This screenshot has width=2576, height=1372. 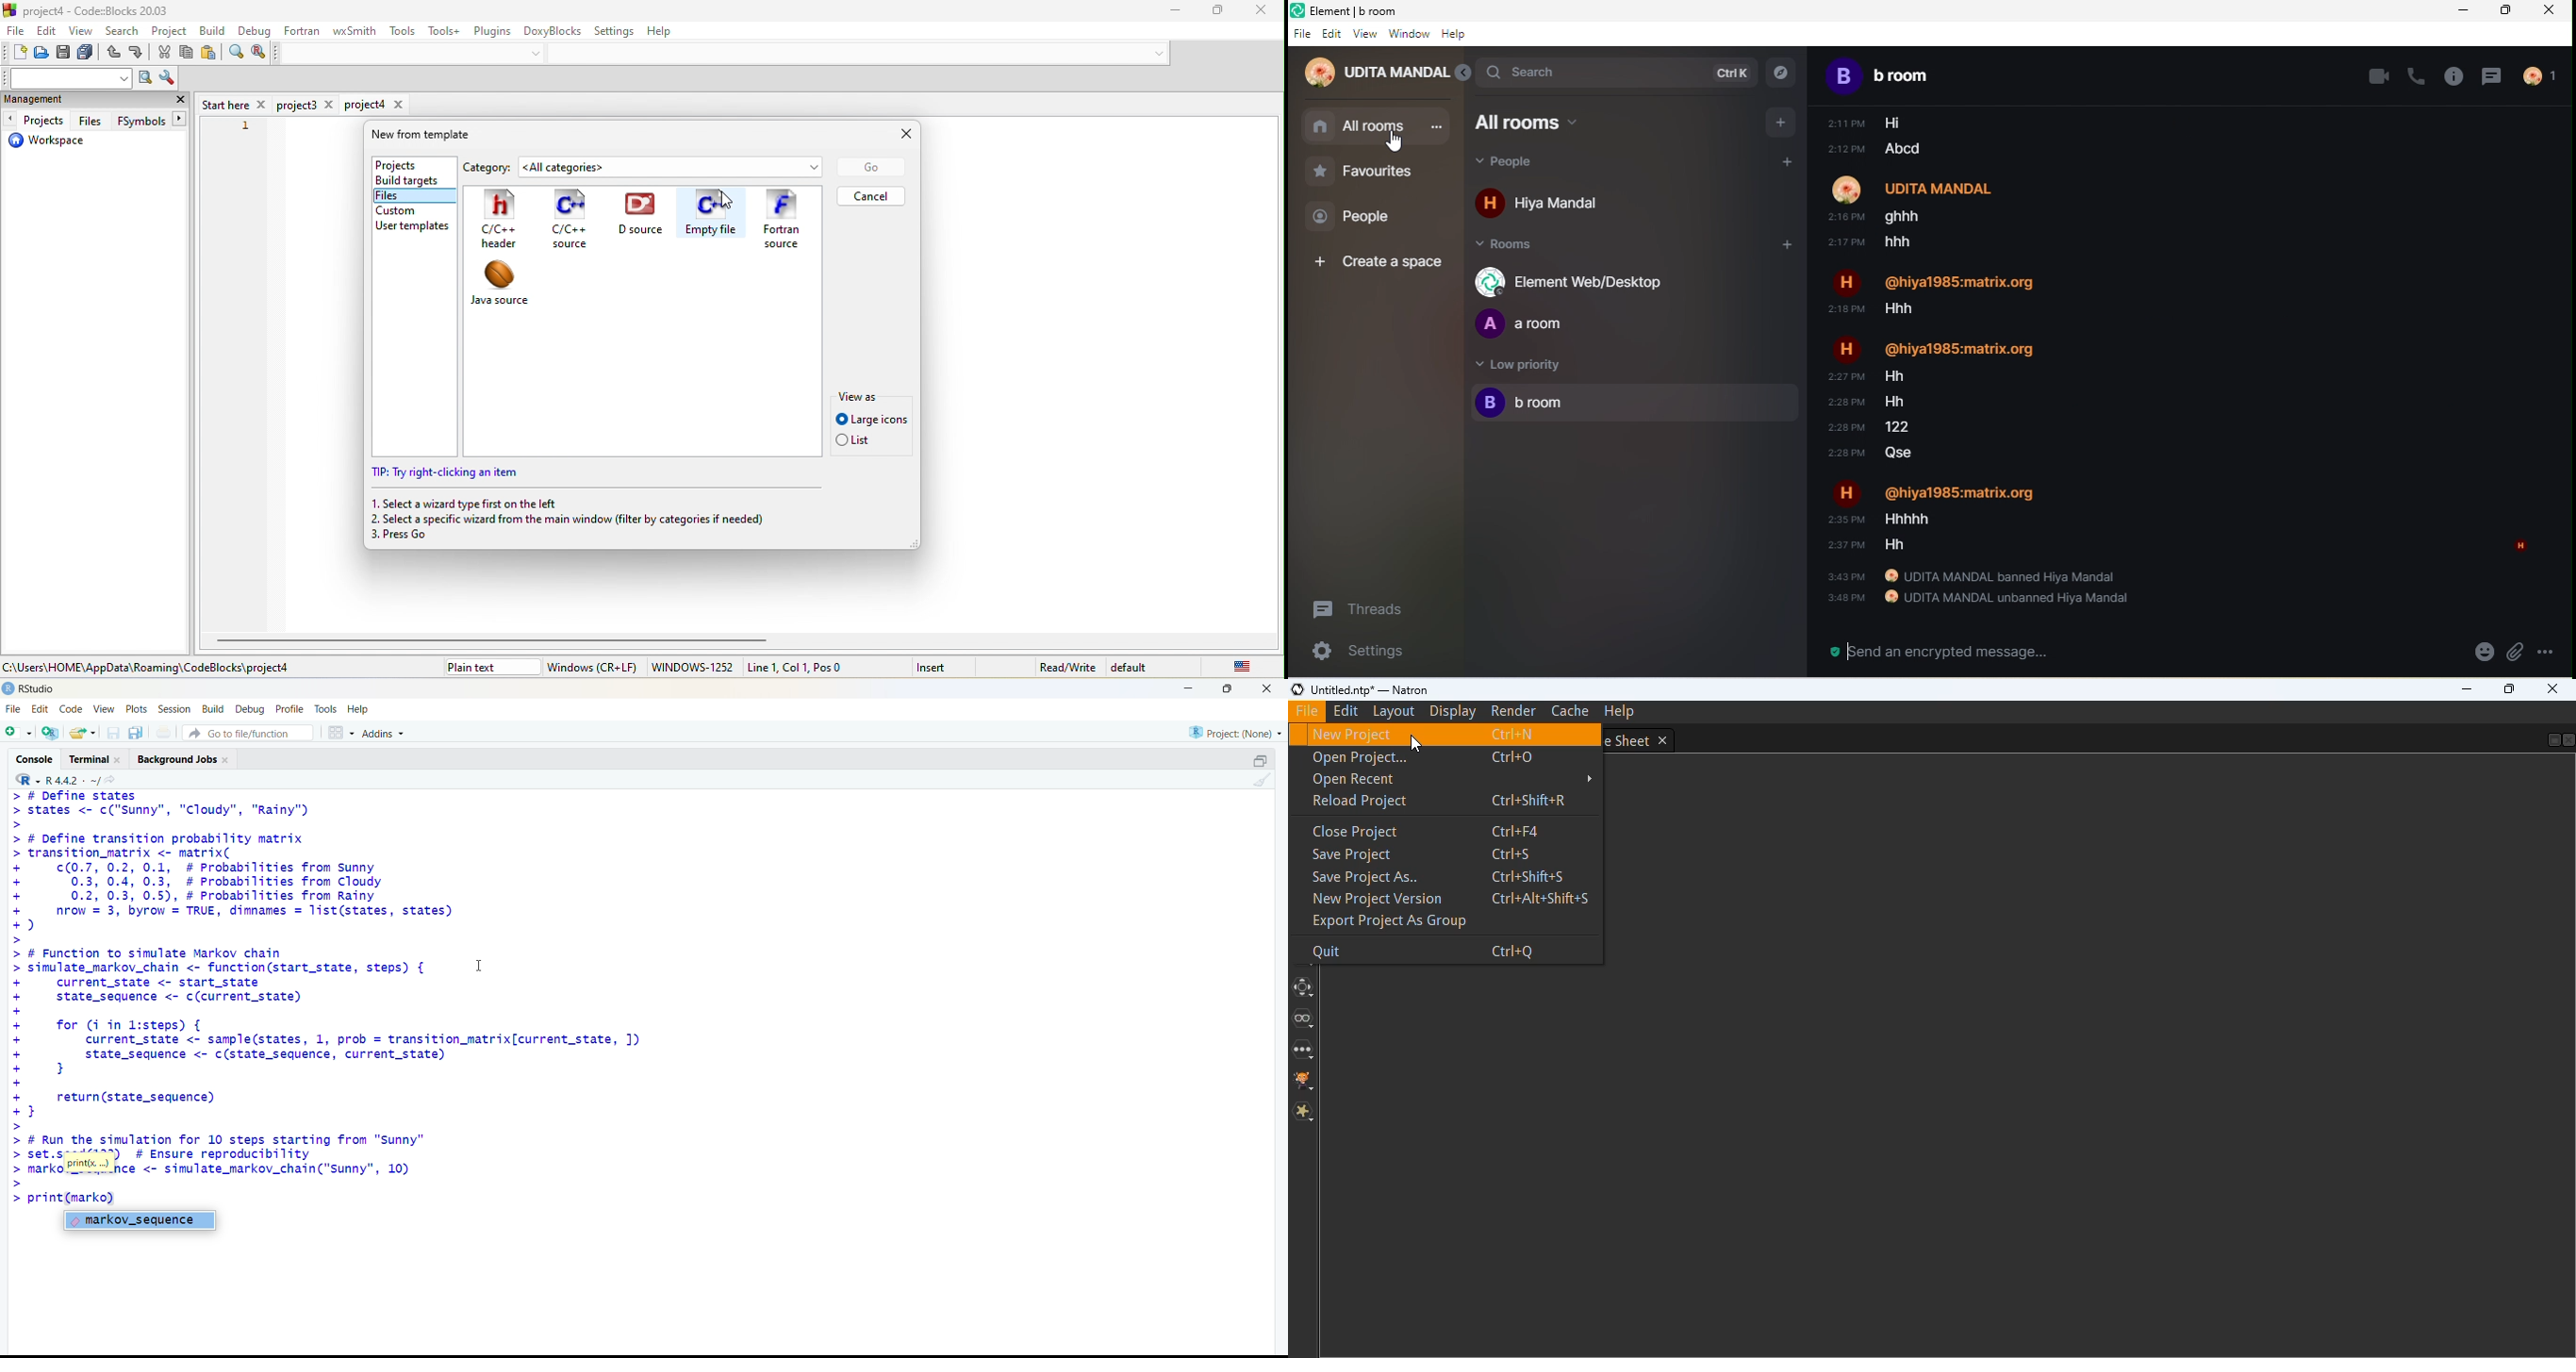 I want to click on run search, so click(x=145, y=79).